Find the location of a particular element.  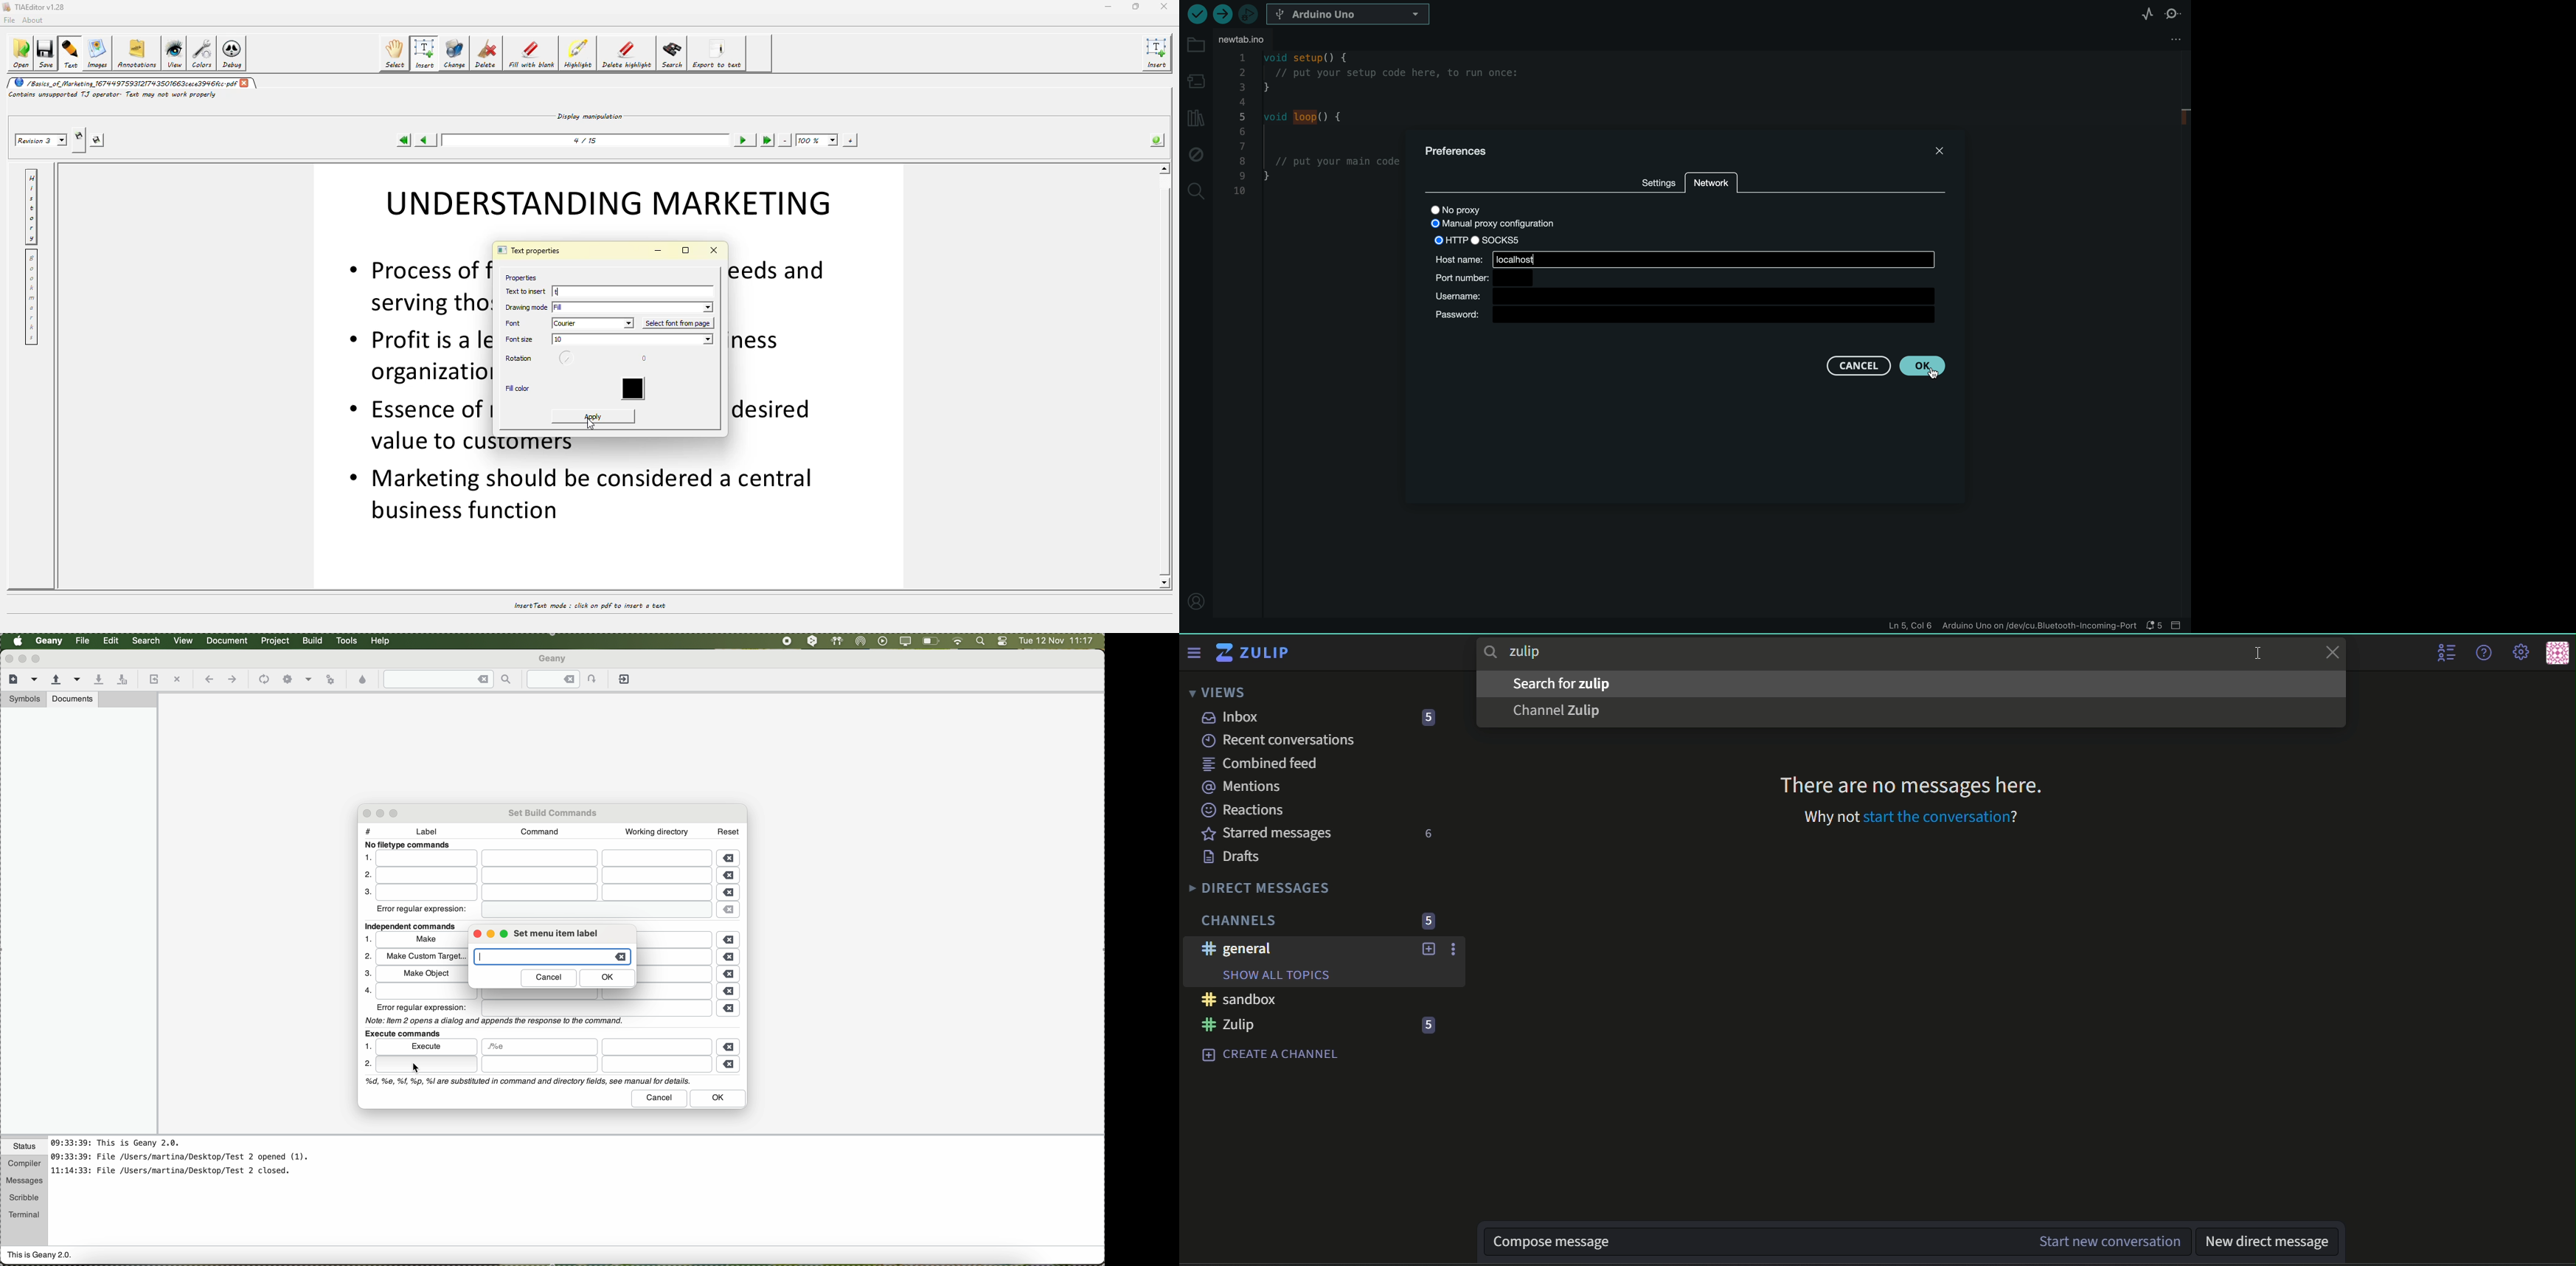

text is located at coordinates (1563, 686).